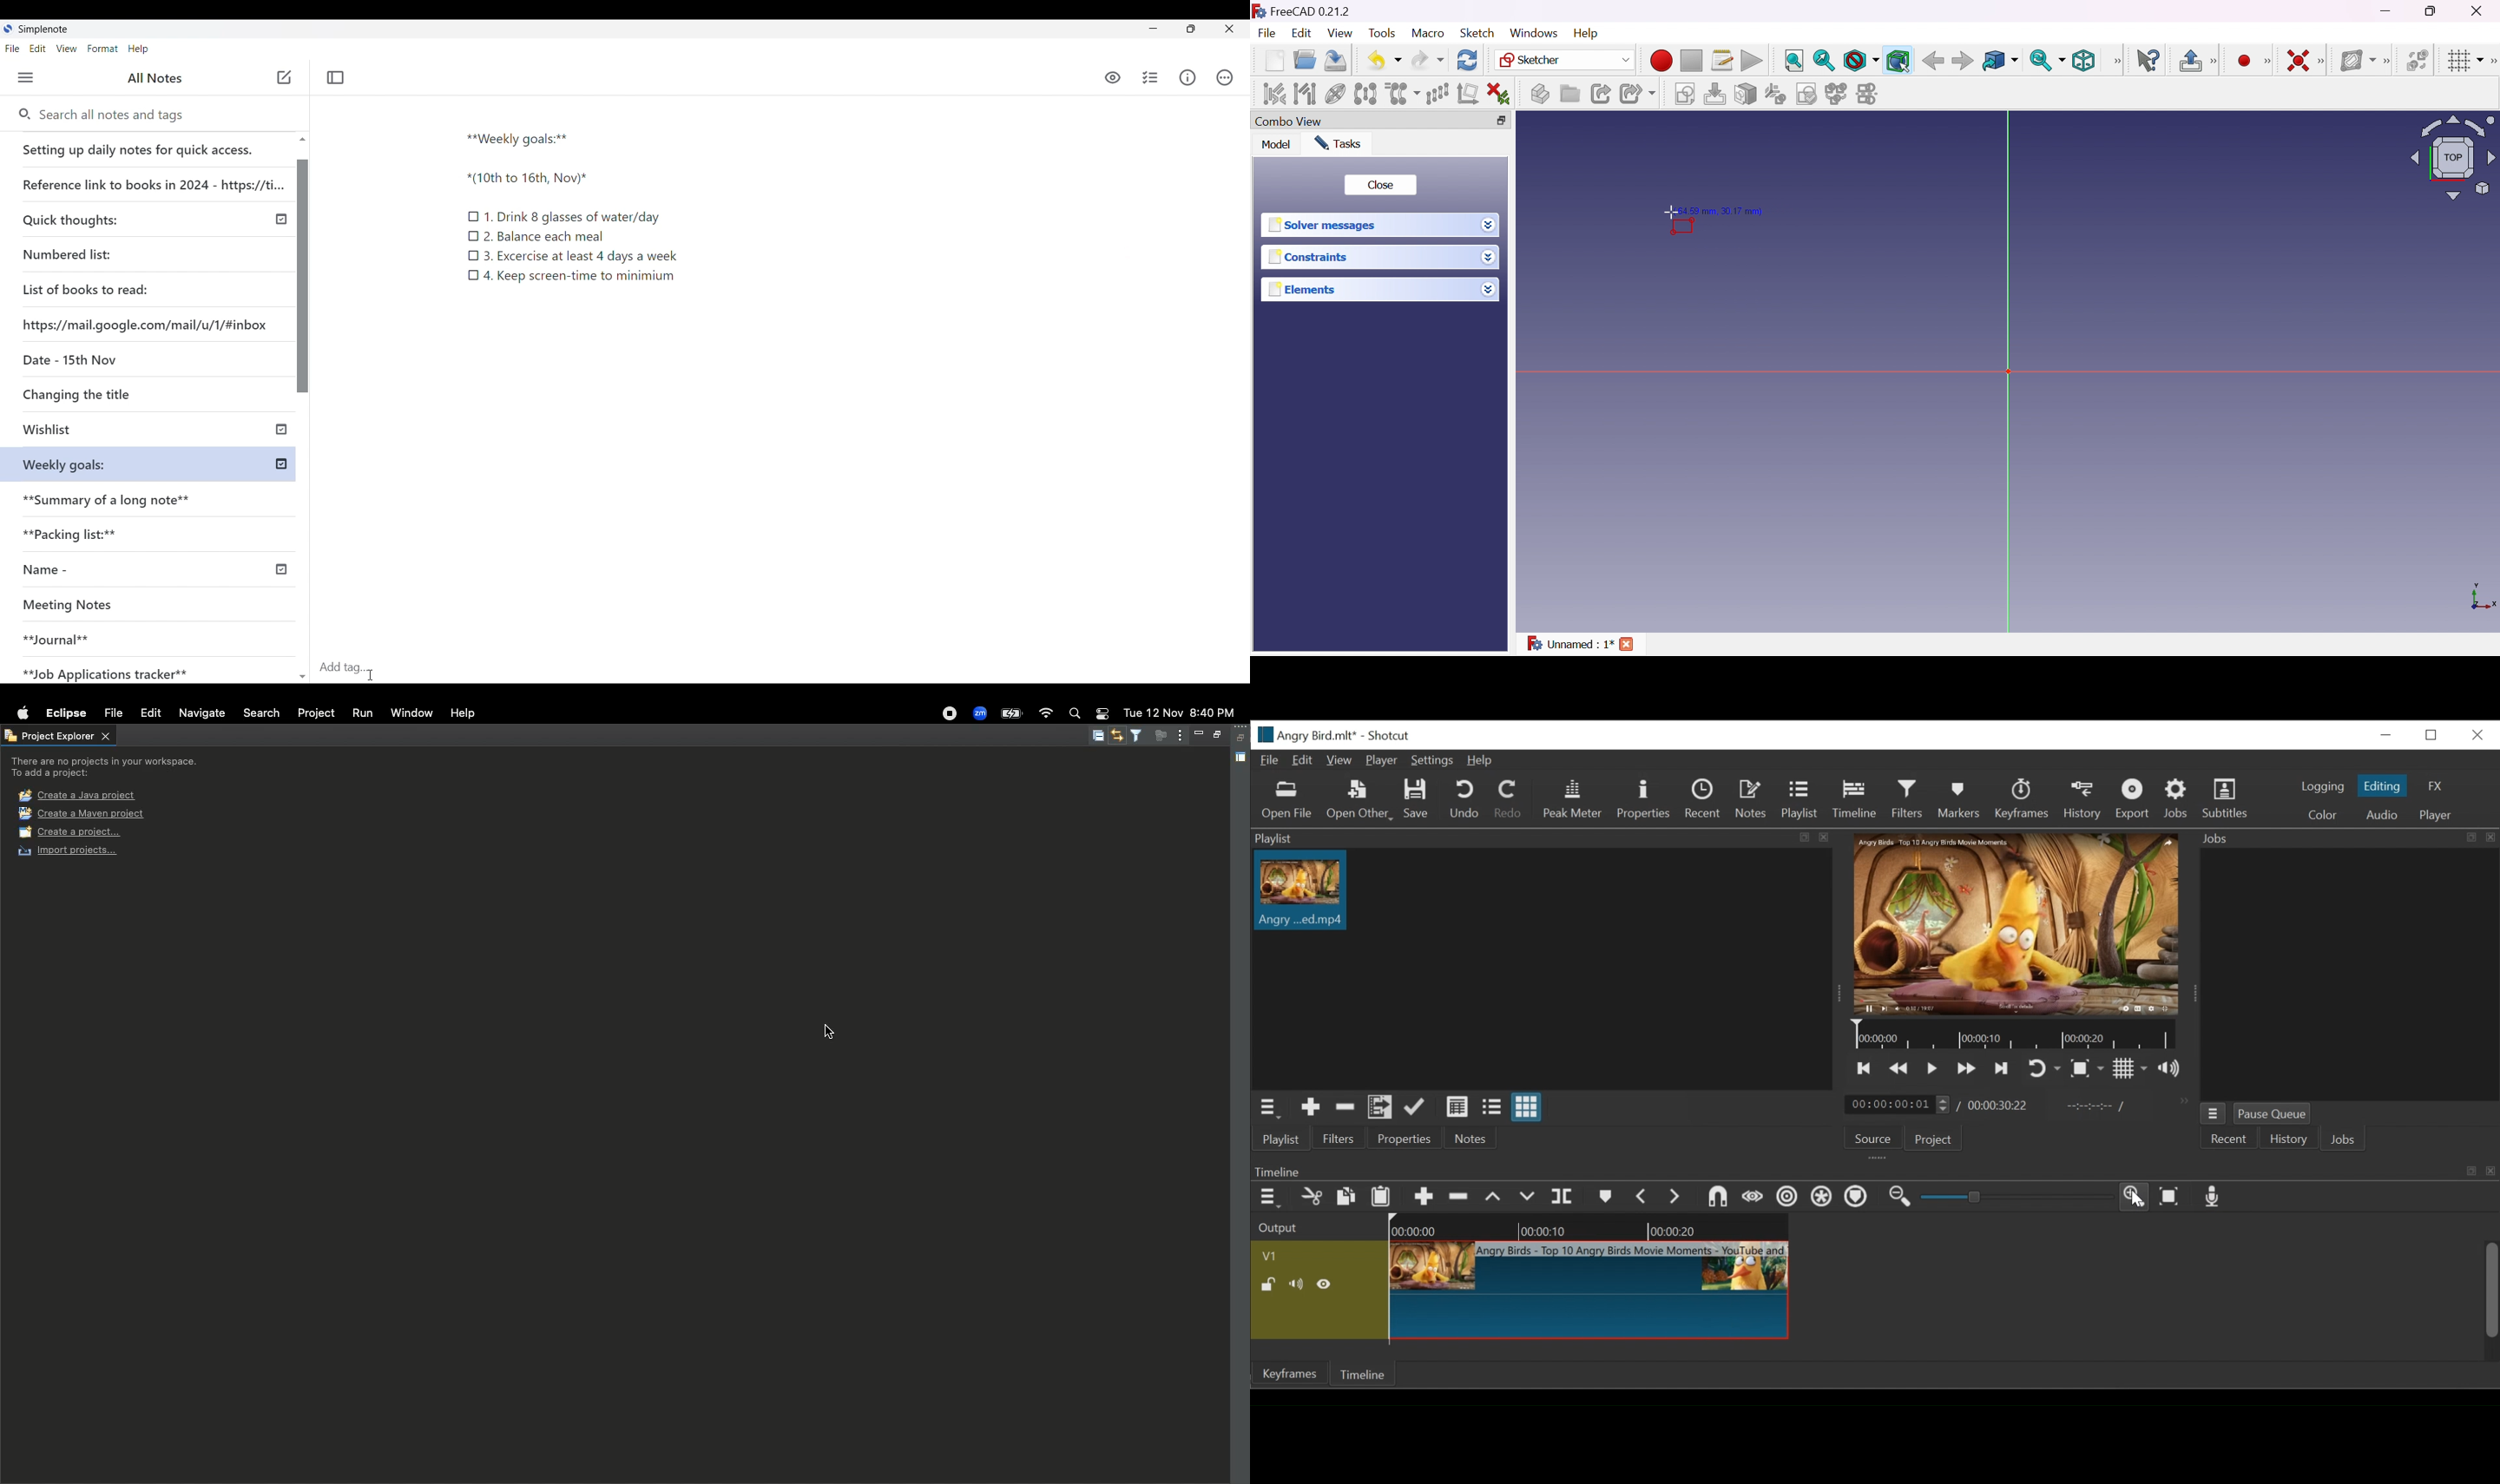 Image resolution: width=2520 pixels, height=1484 pixels. I want to click on Notes, so click(1749, 800).